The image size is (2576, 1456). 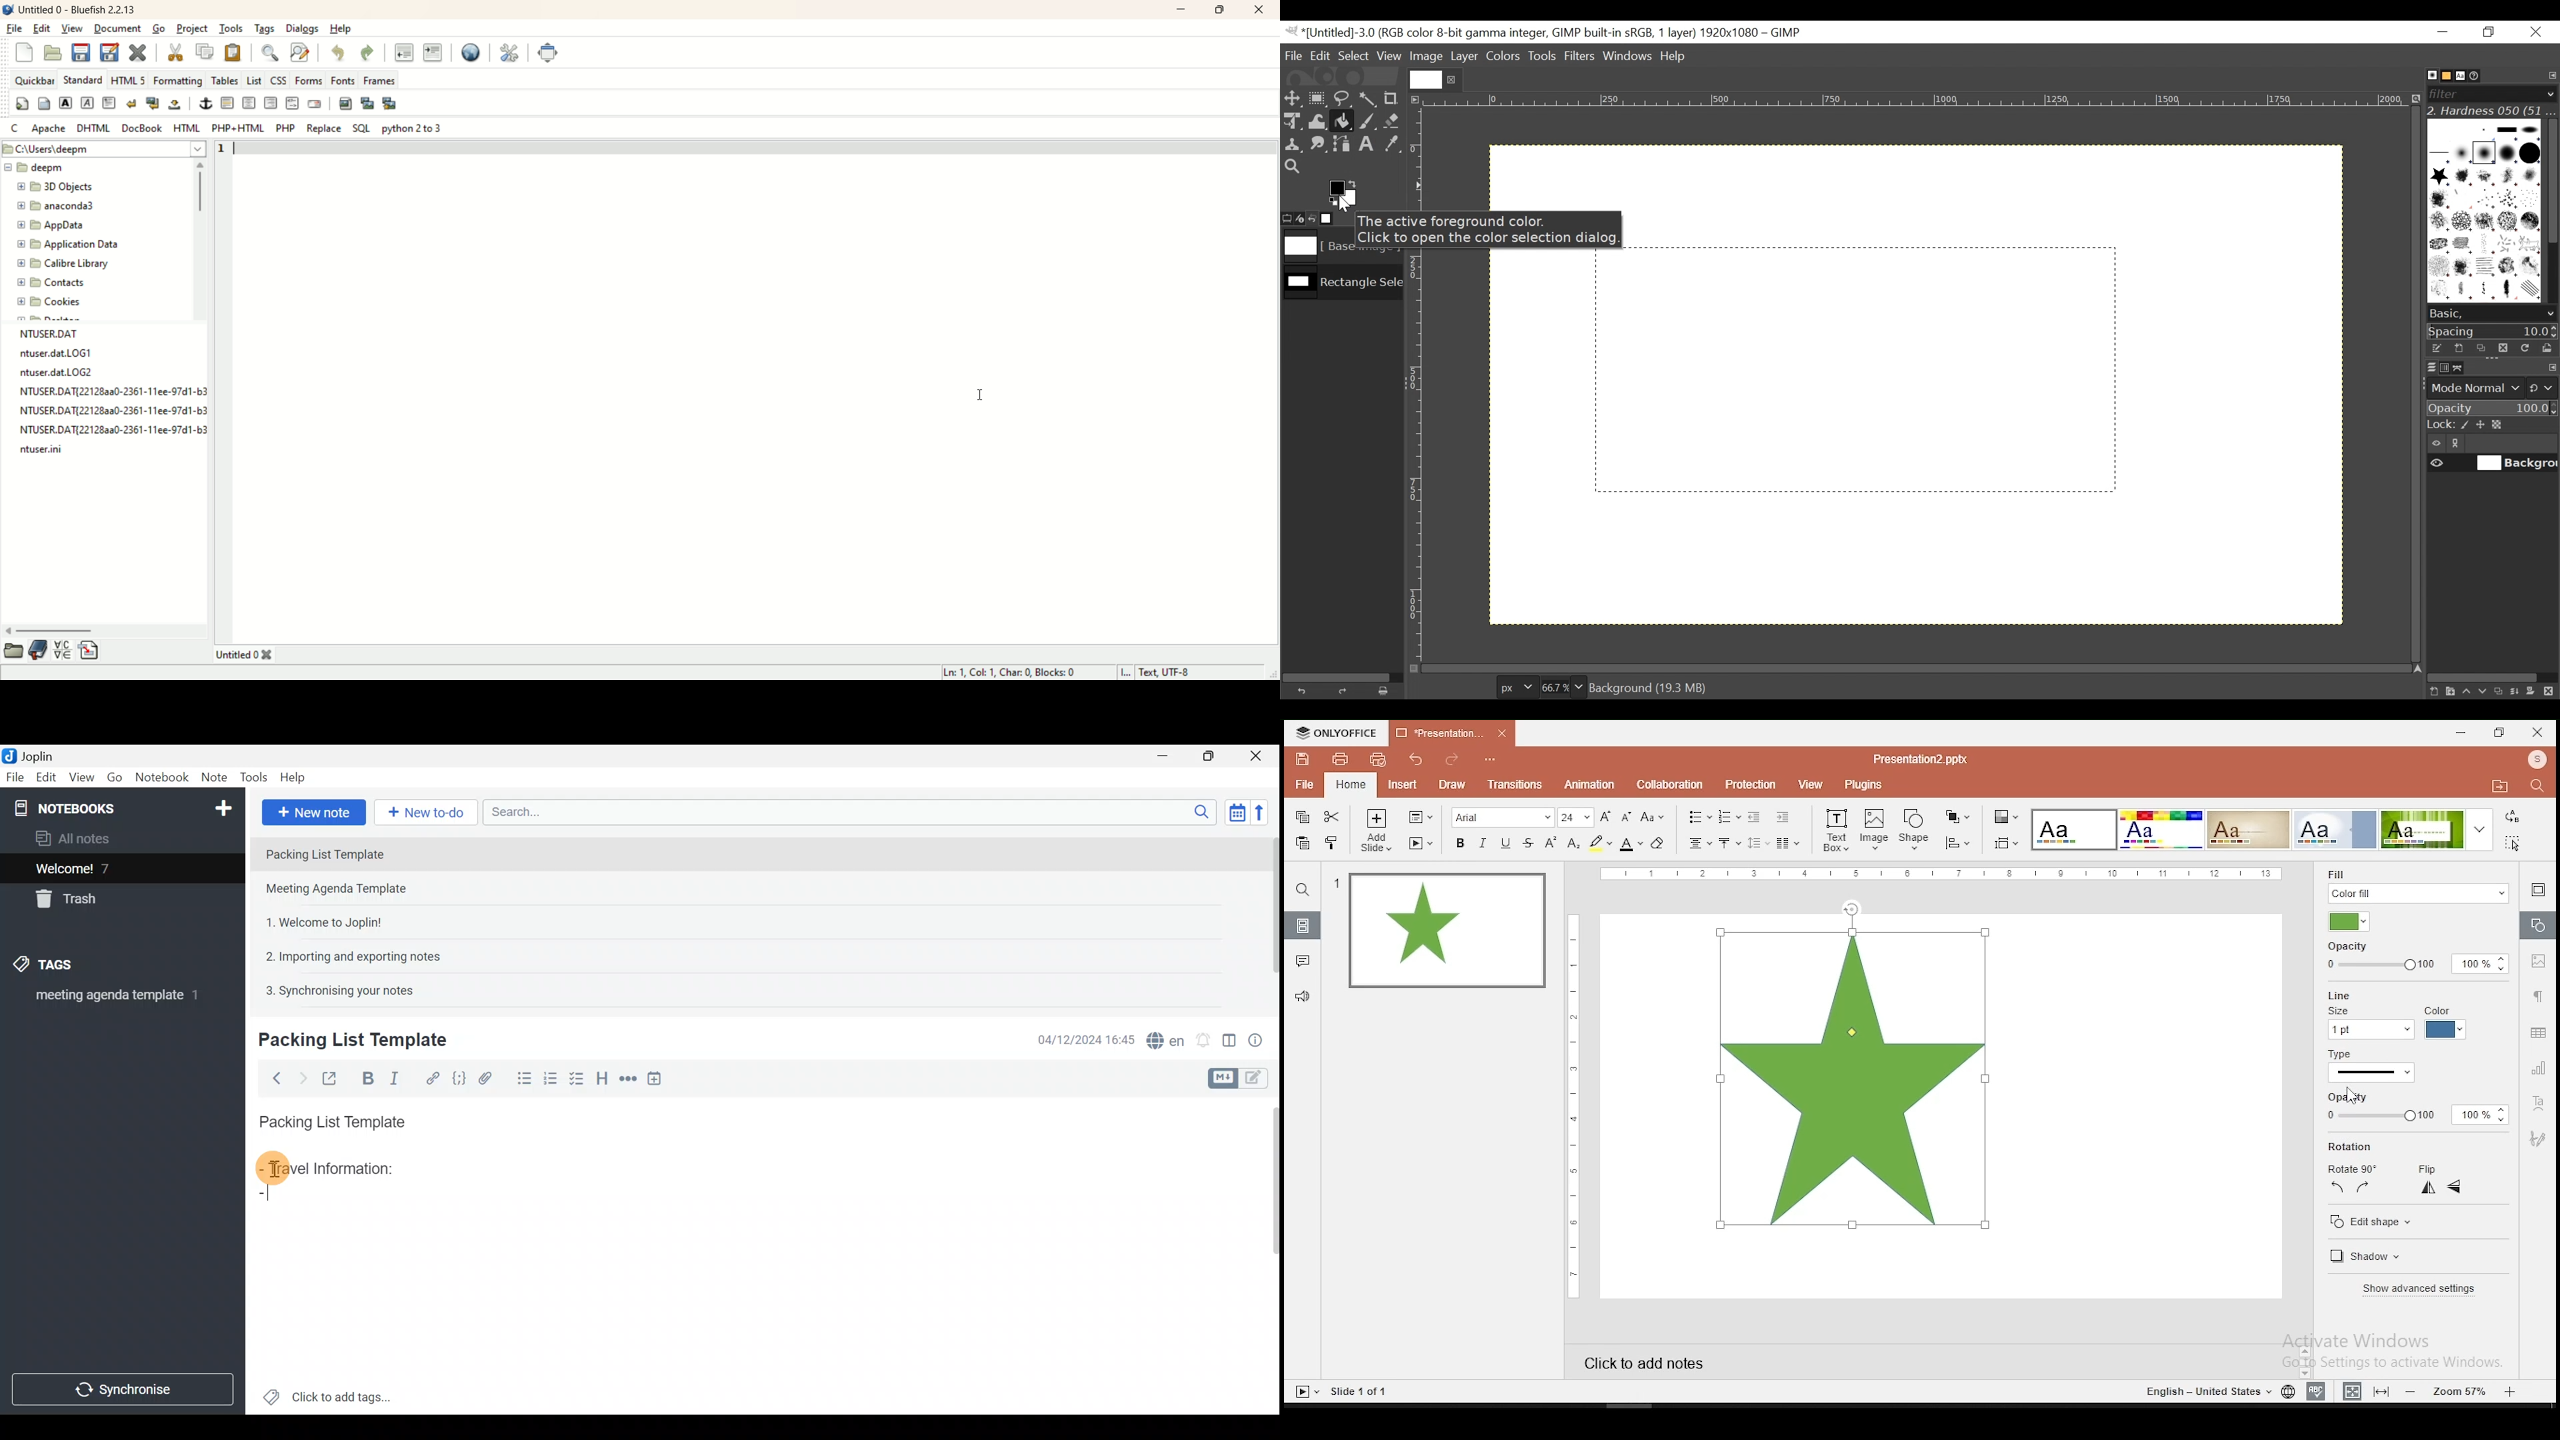 I want to click on Hyperlink, so click(x=430, y=1077).